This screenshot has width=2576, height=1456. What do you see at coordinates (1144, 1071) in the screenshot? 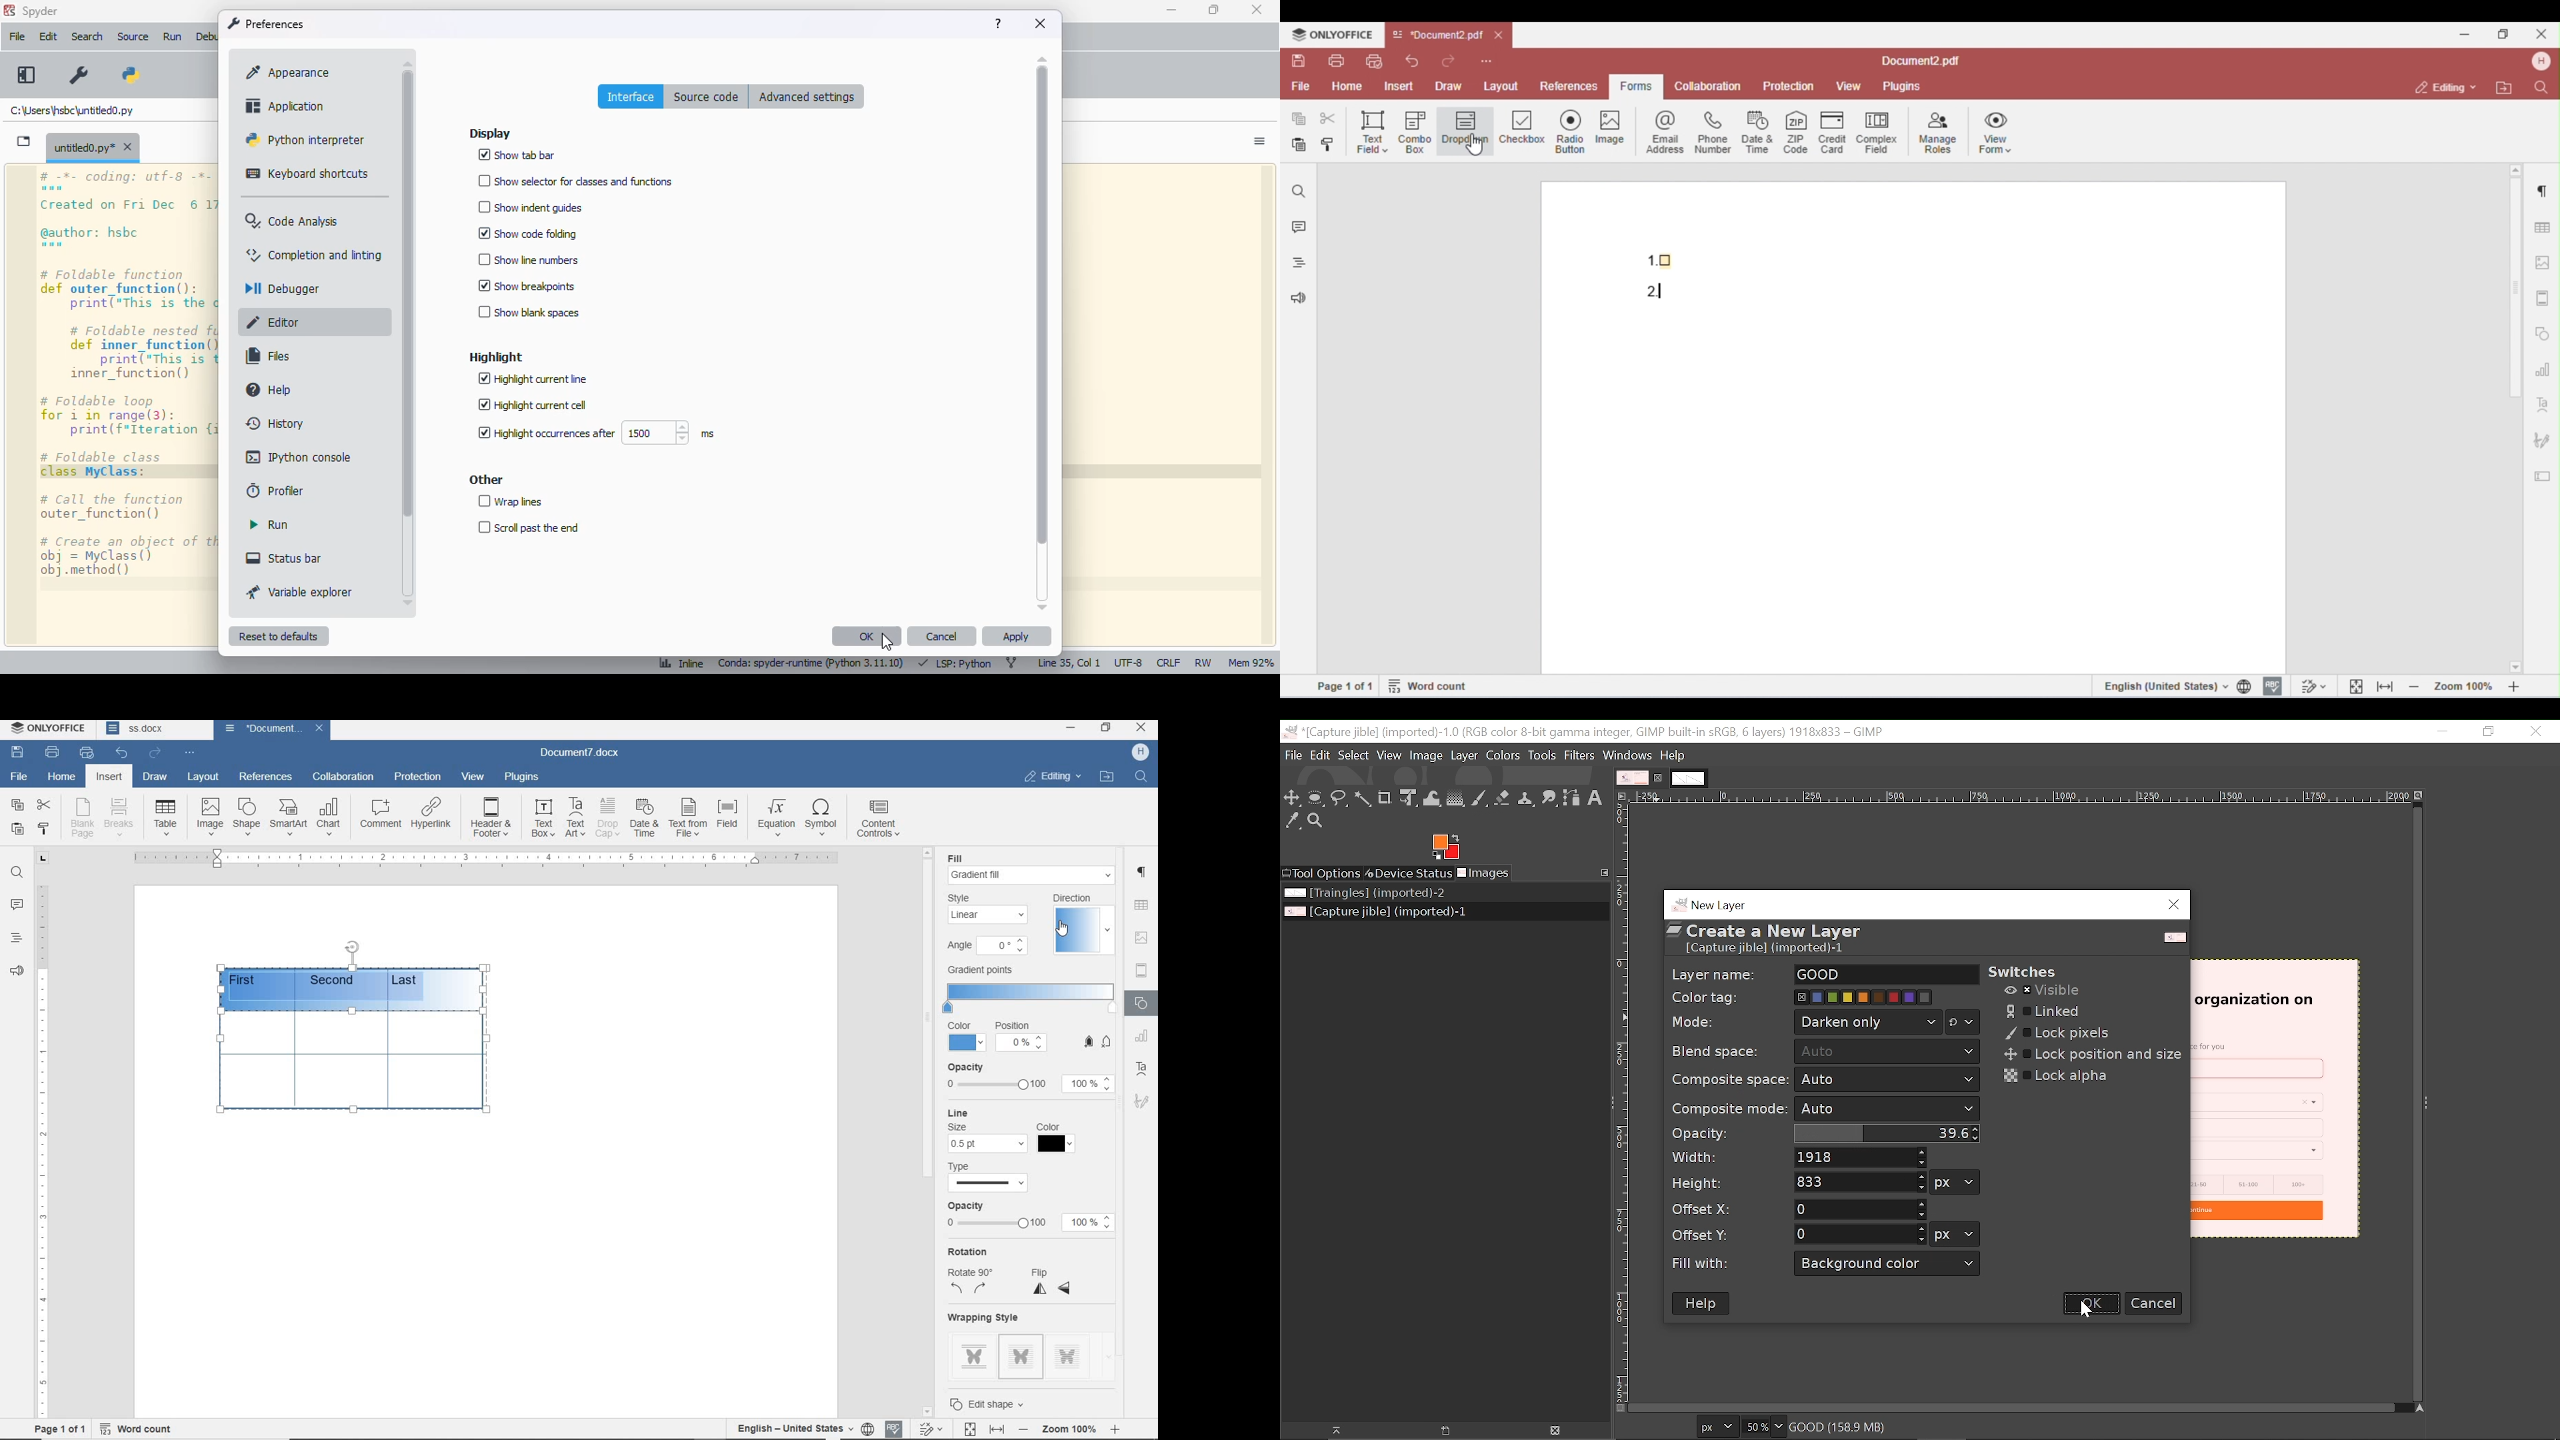
I see `text art` at bounding box center [1144, 1071].